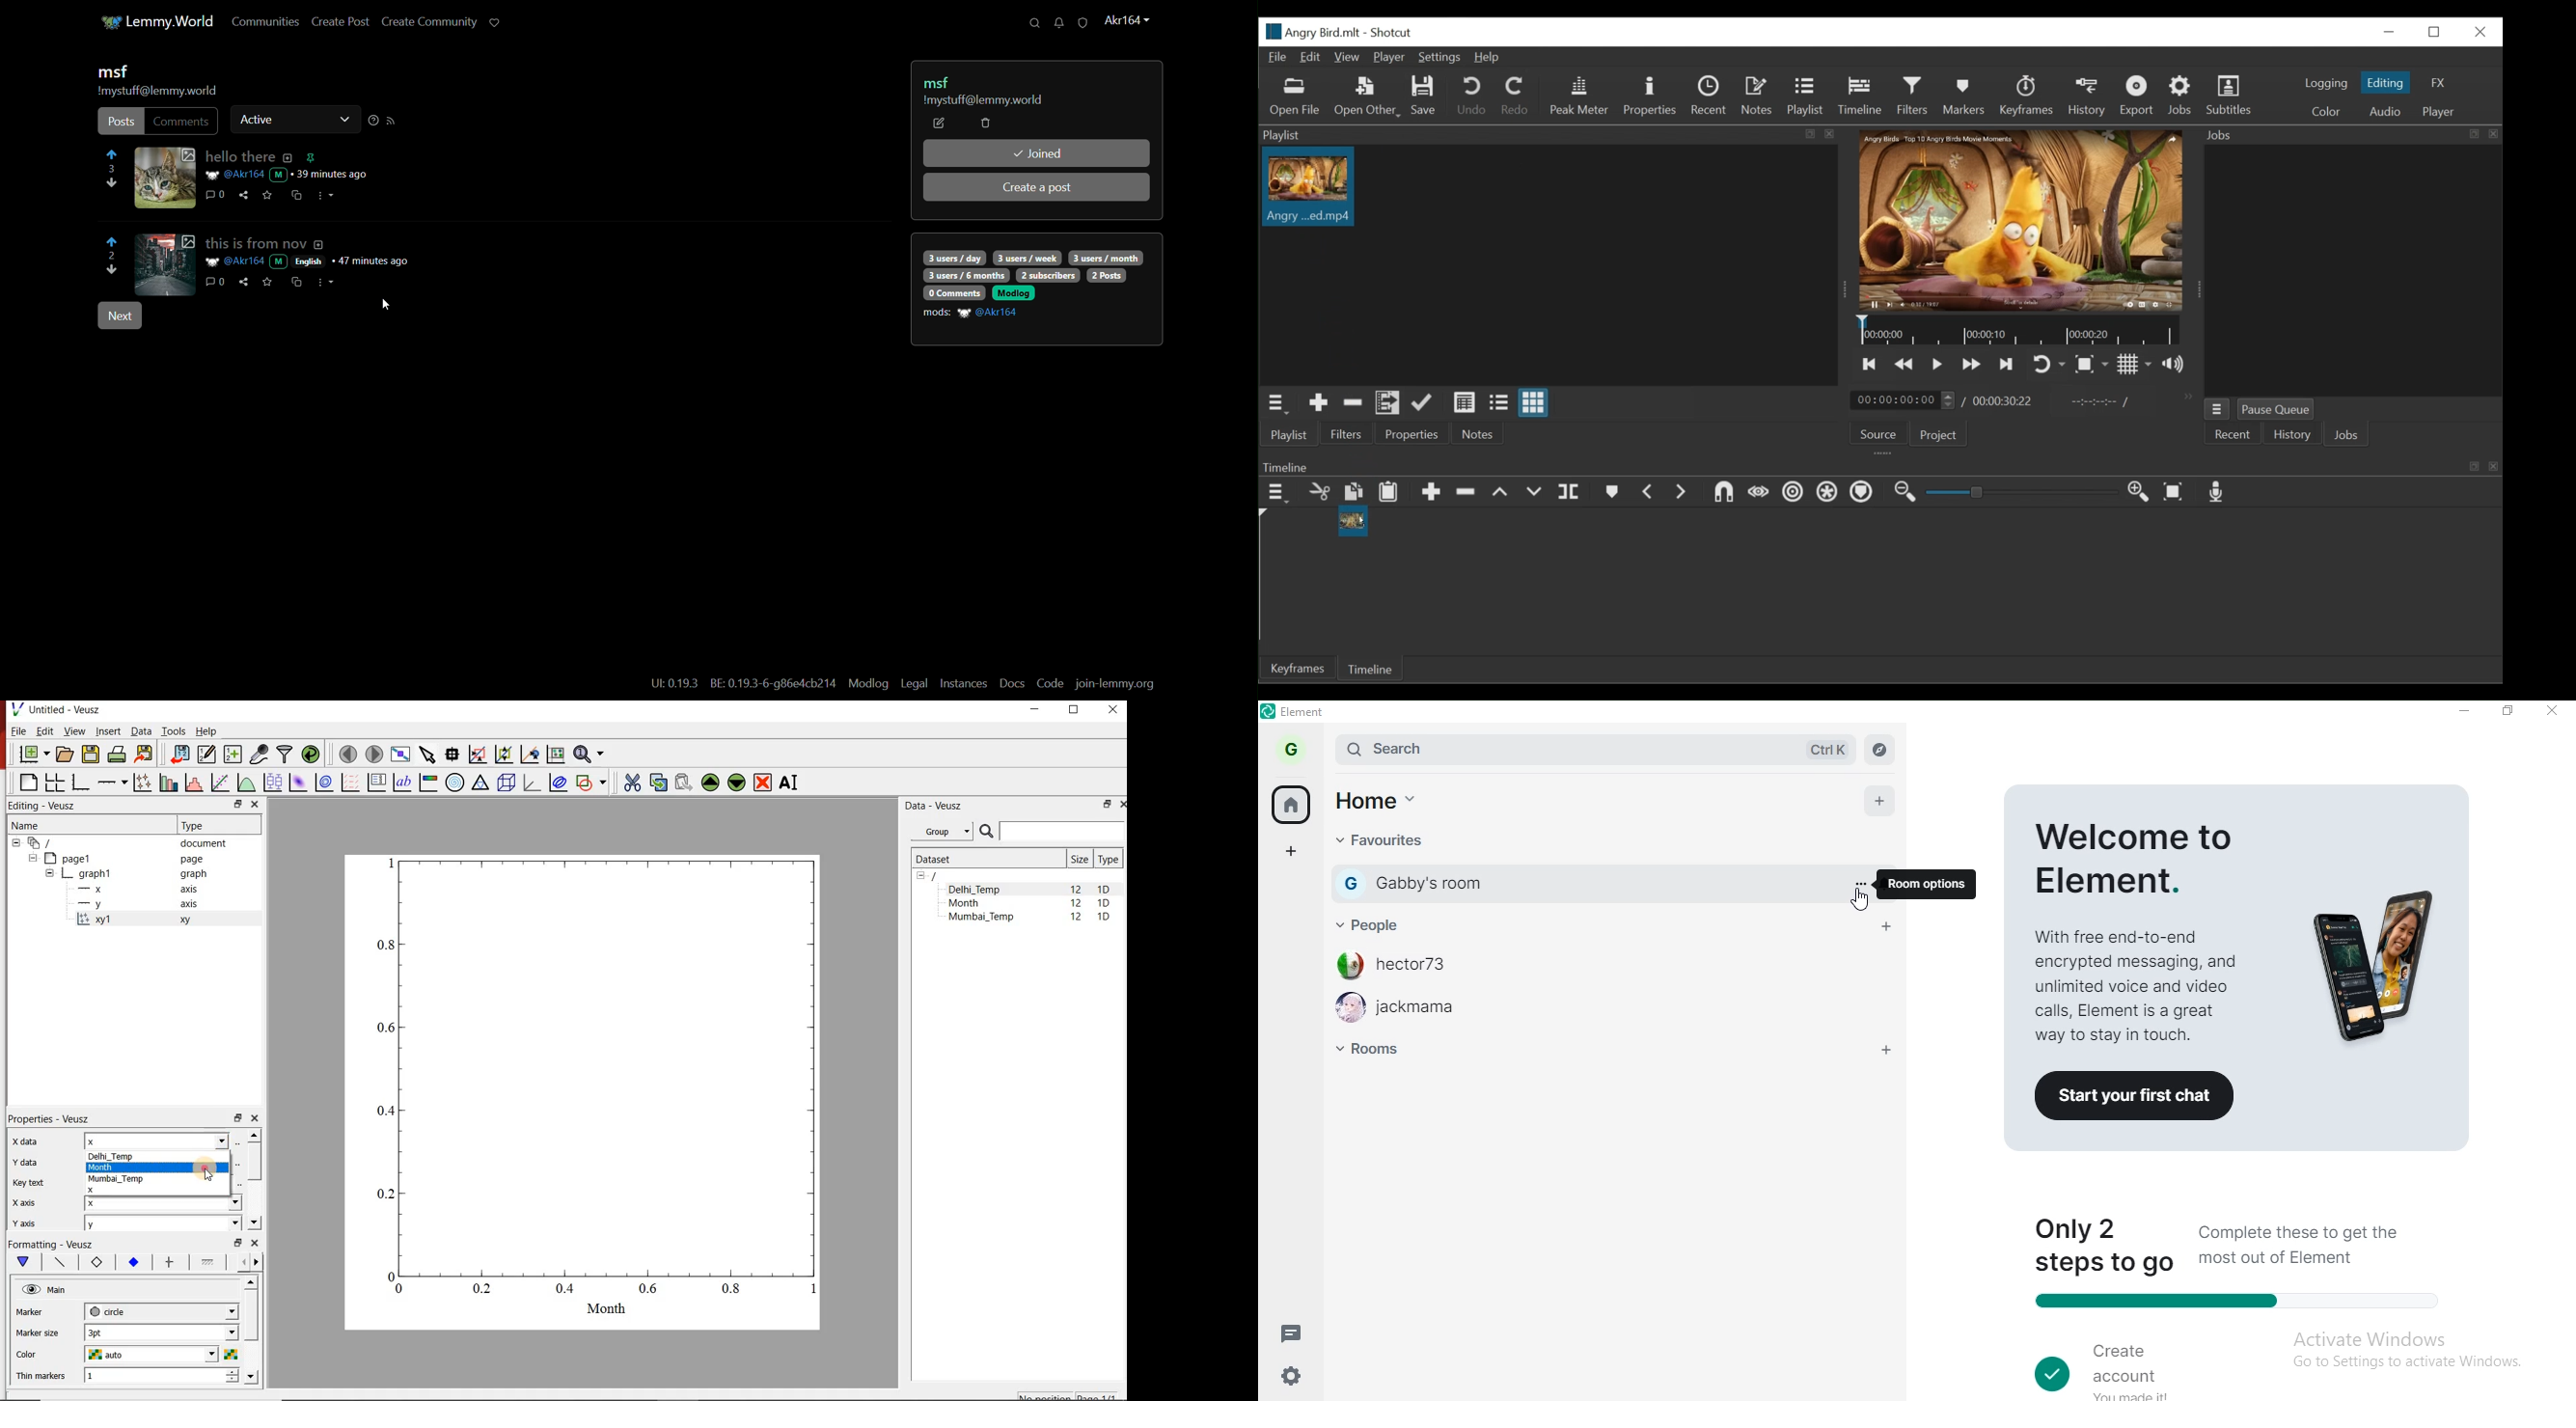 The image size is (2576, 1428). I want to click on community server, so click(157, 92).